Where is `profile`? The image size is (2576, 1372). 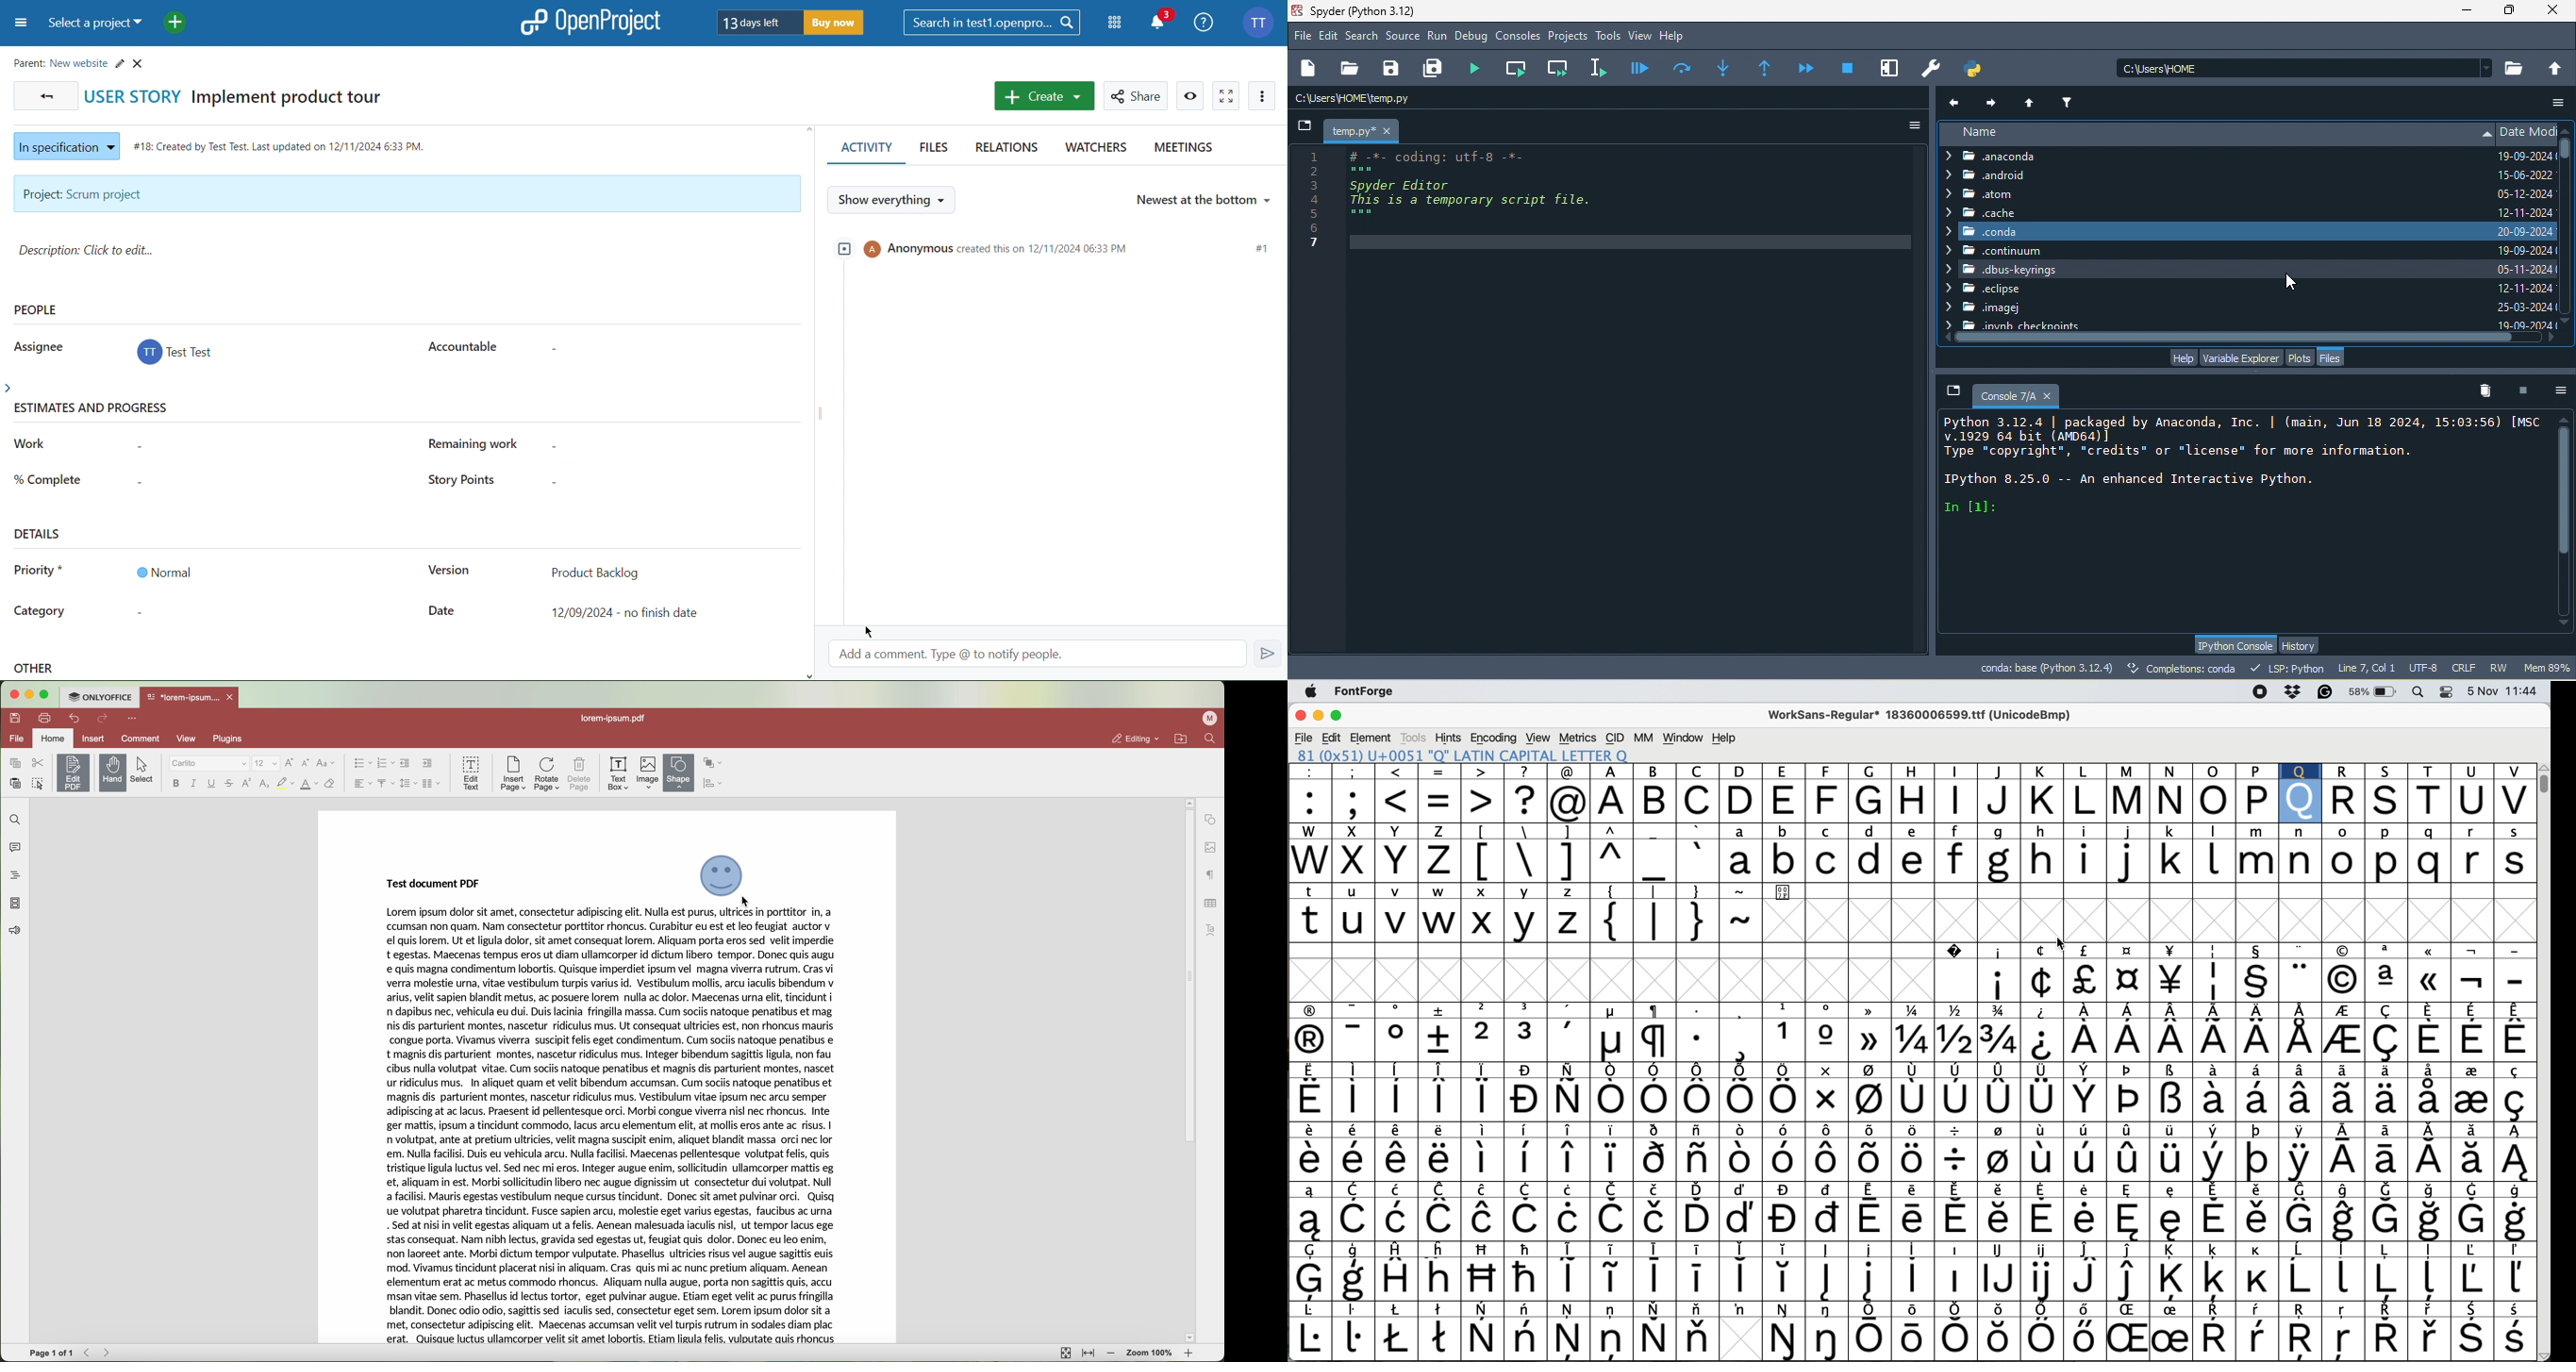 profile is located at coordinates (1208, 719).